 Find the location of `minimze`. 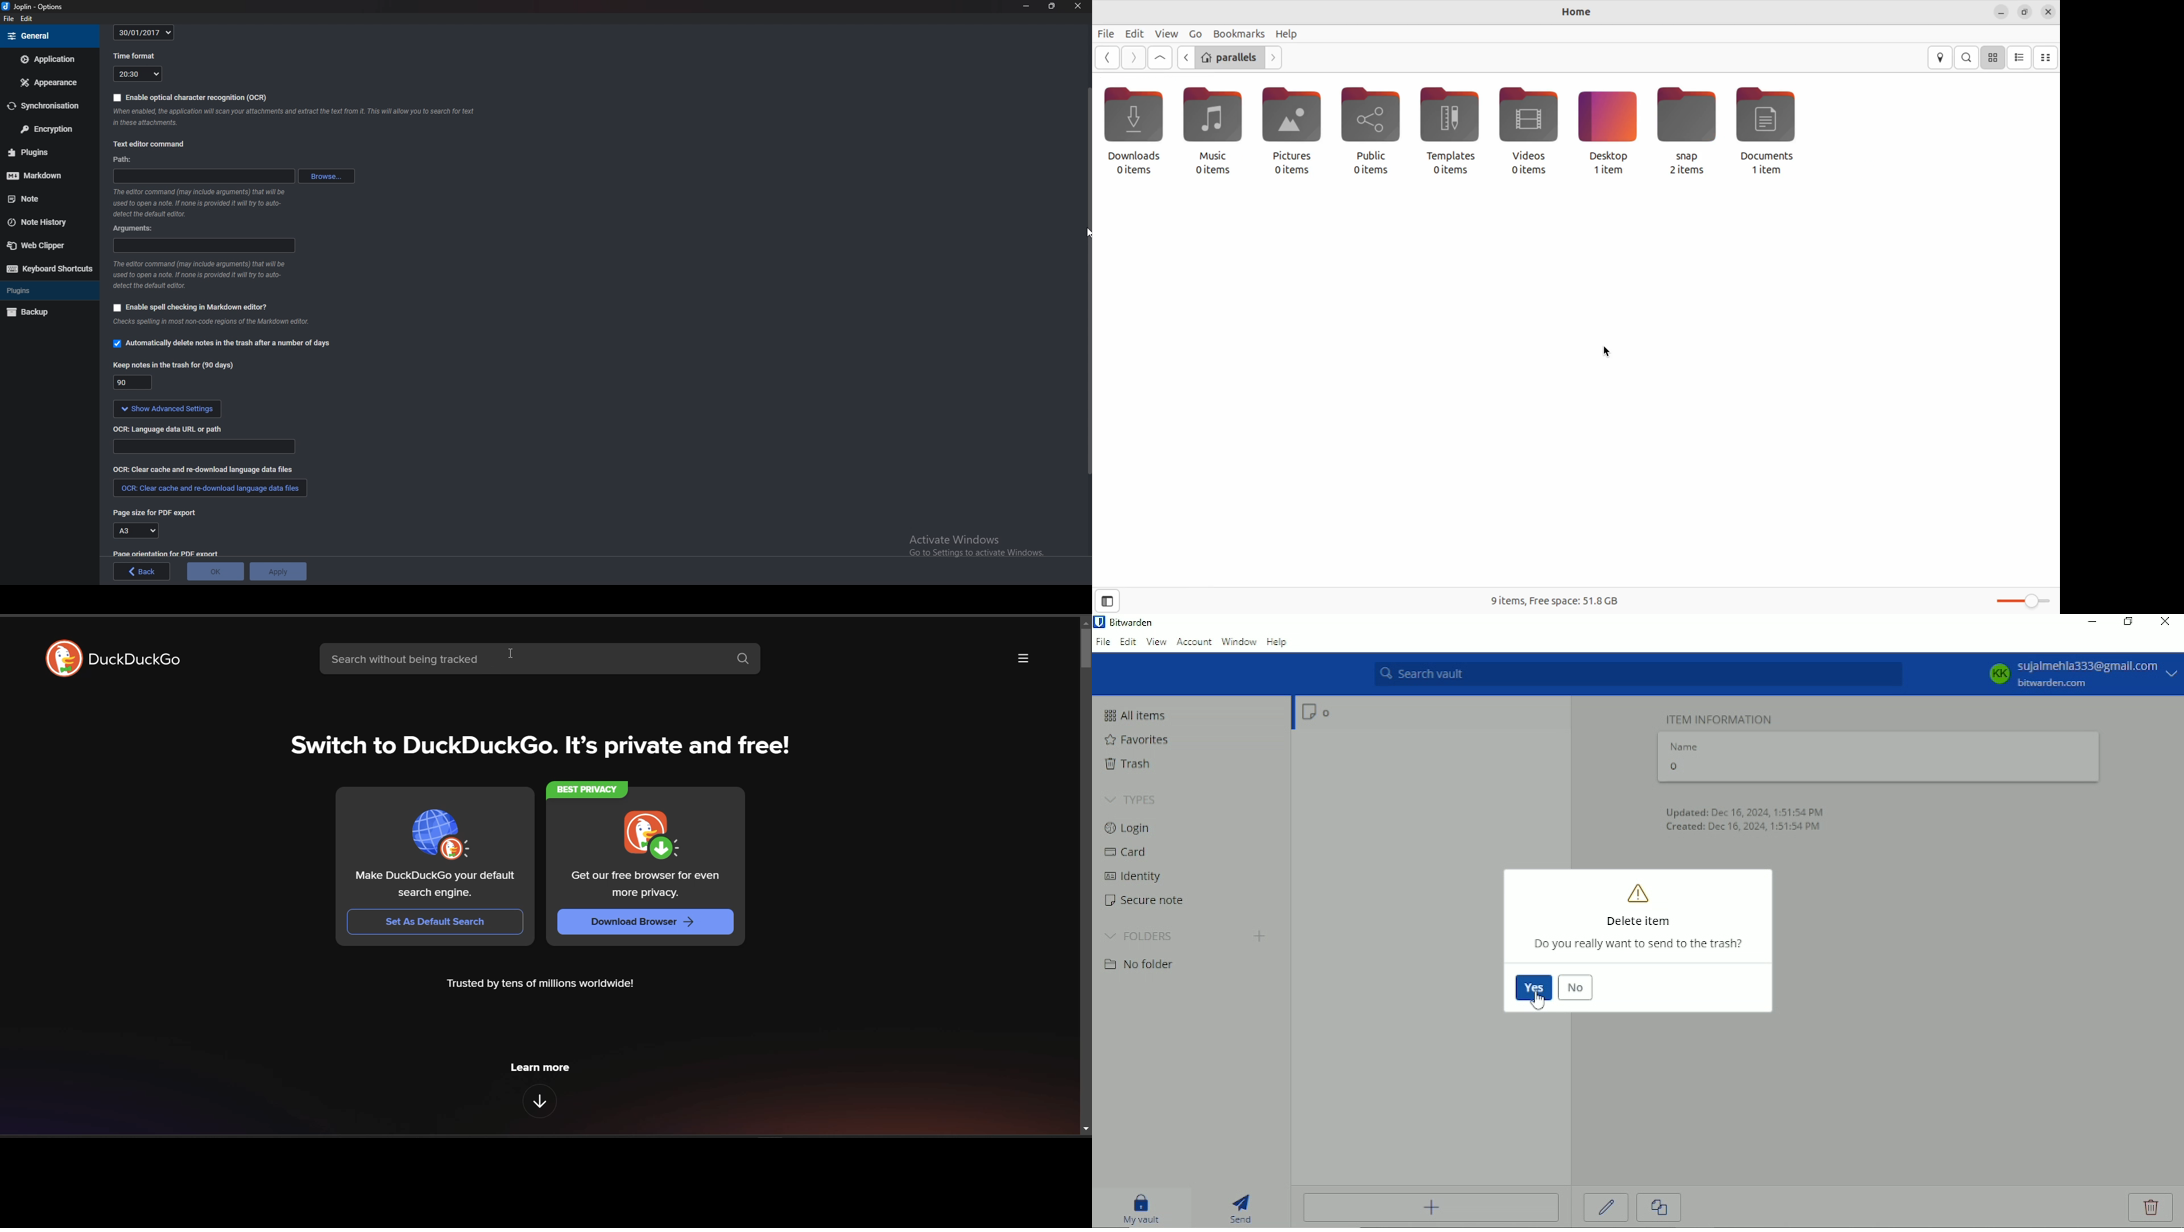

minimze is located at coordinates (2001, 12).